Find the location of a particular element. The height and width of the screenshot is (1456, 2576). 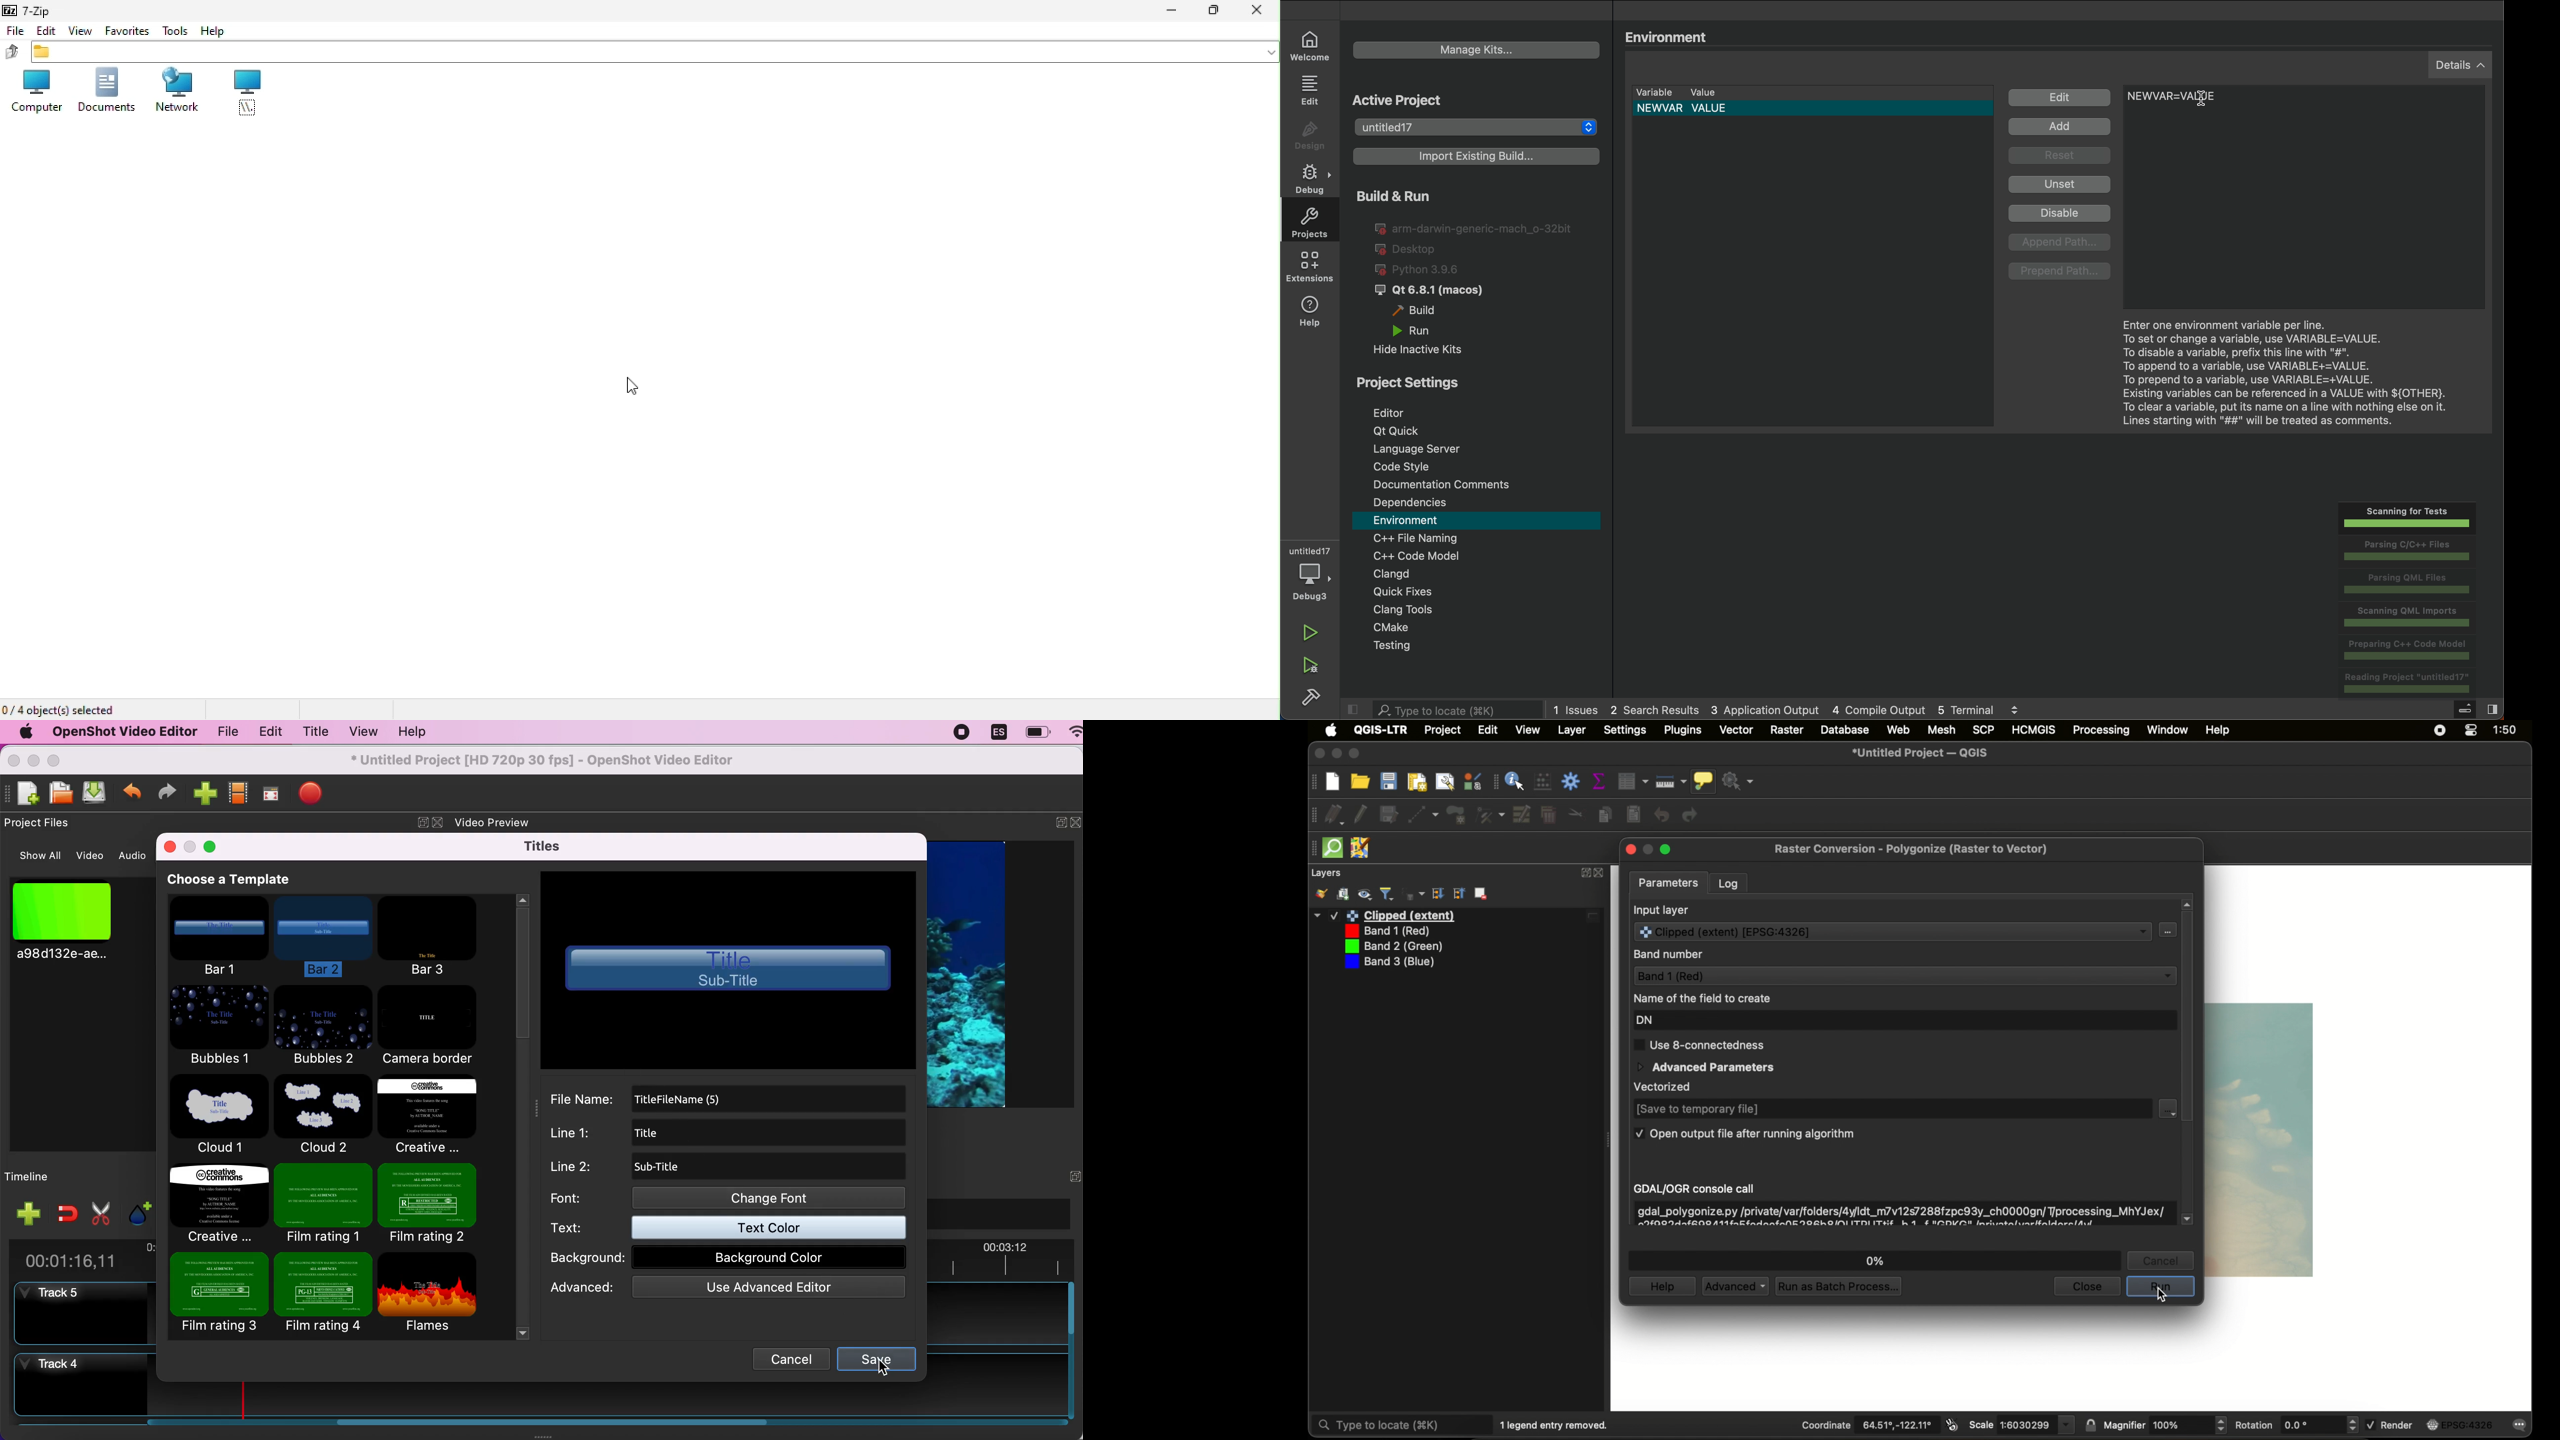

welcome is located at coordinates (1311, 45).